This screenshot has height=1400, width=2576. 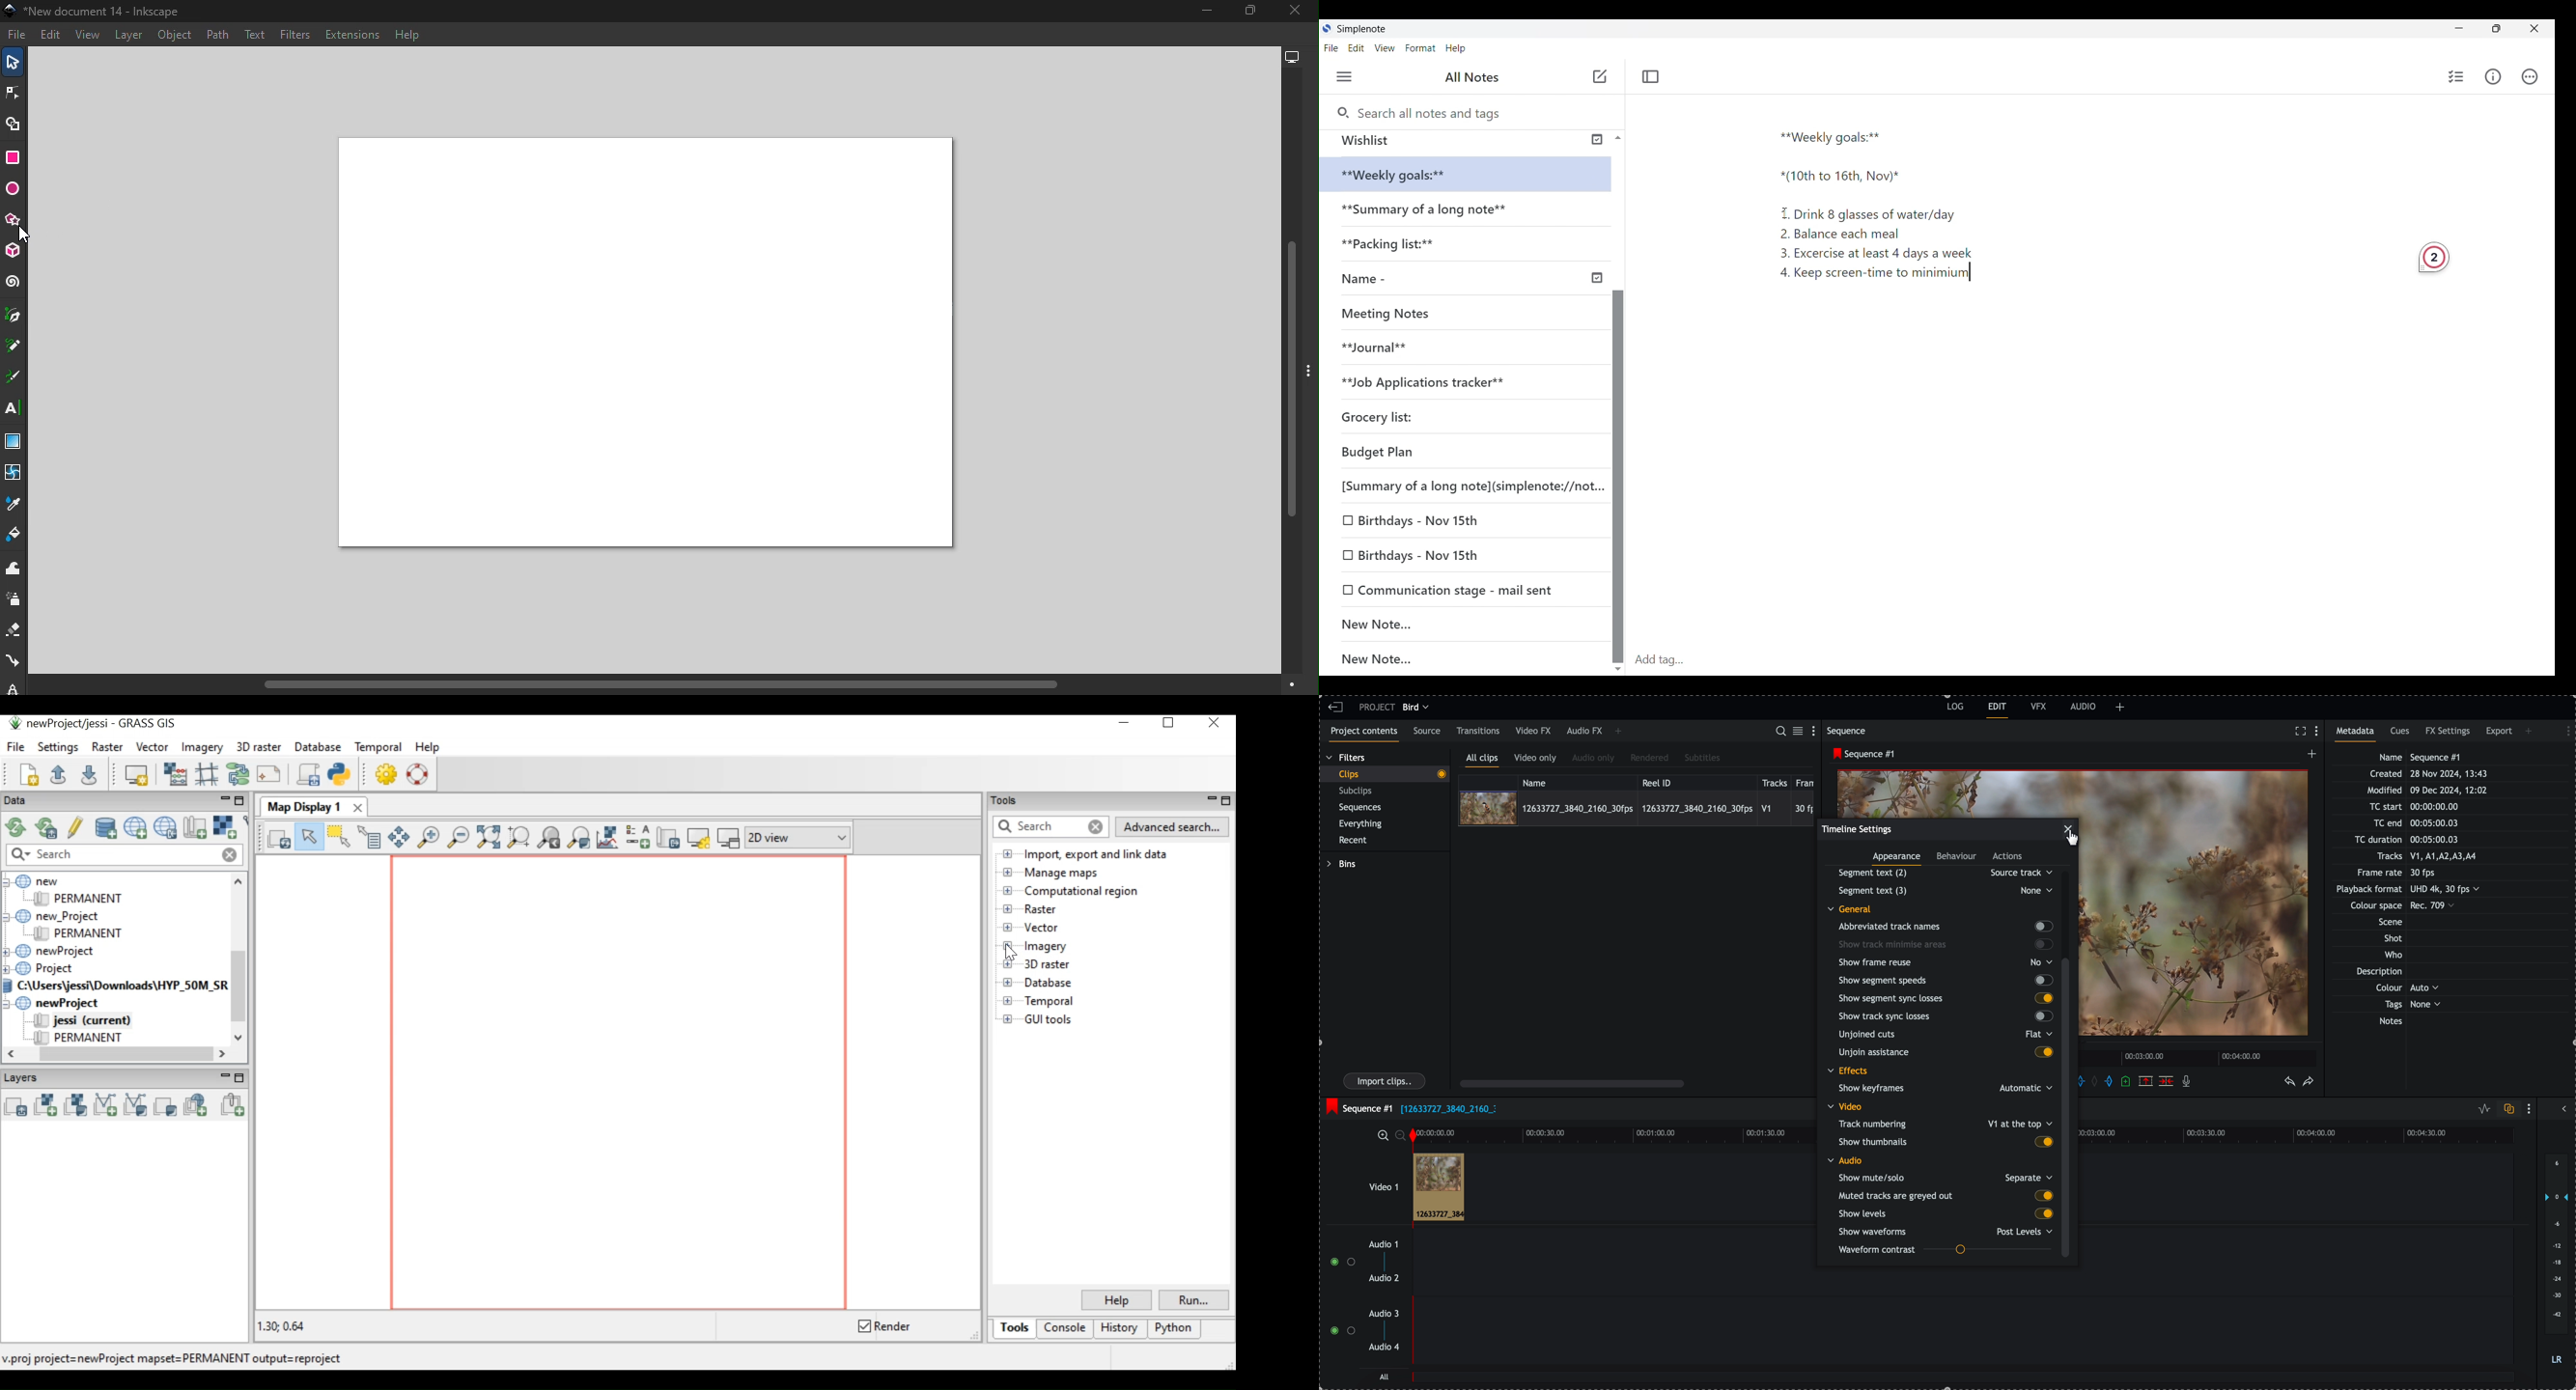 What do you see at coordinates (1807, 781) in the screenshot?
I see `frame` at bounding box center [1807, 781].